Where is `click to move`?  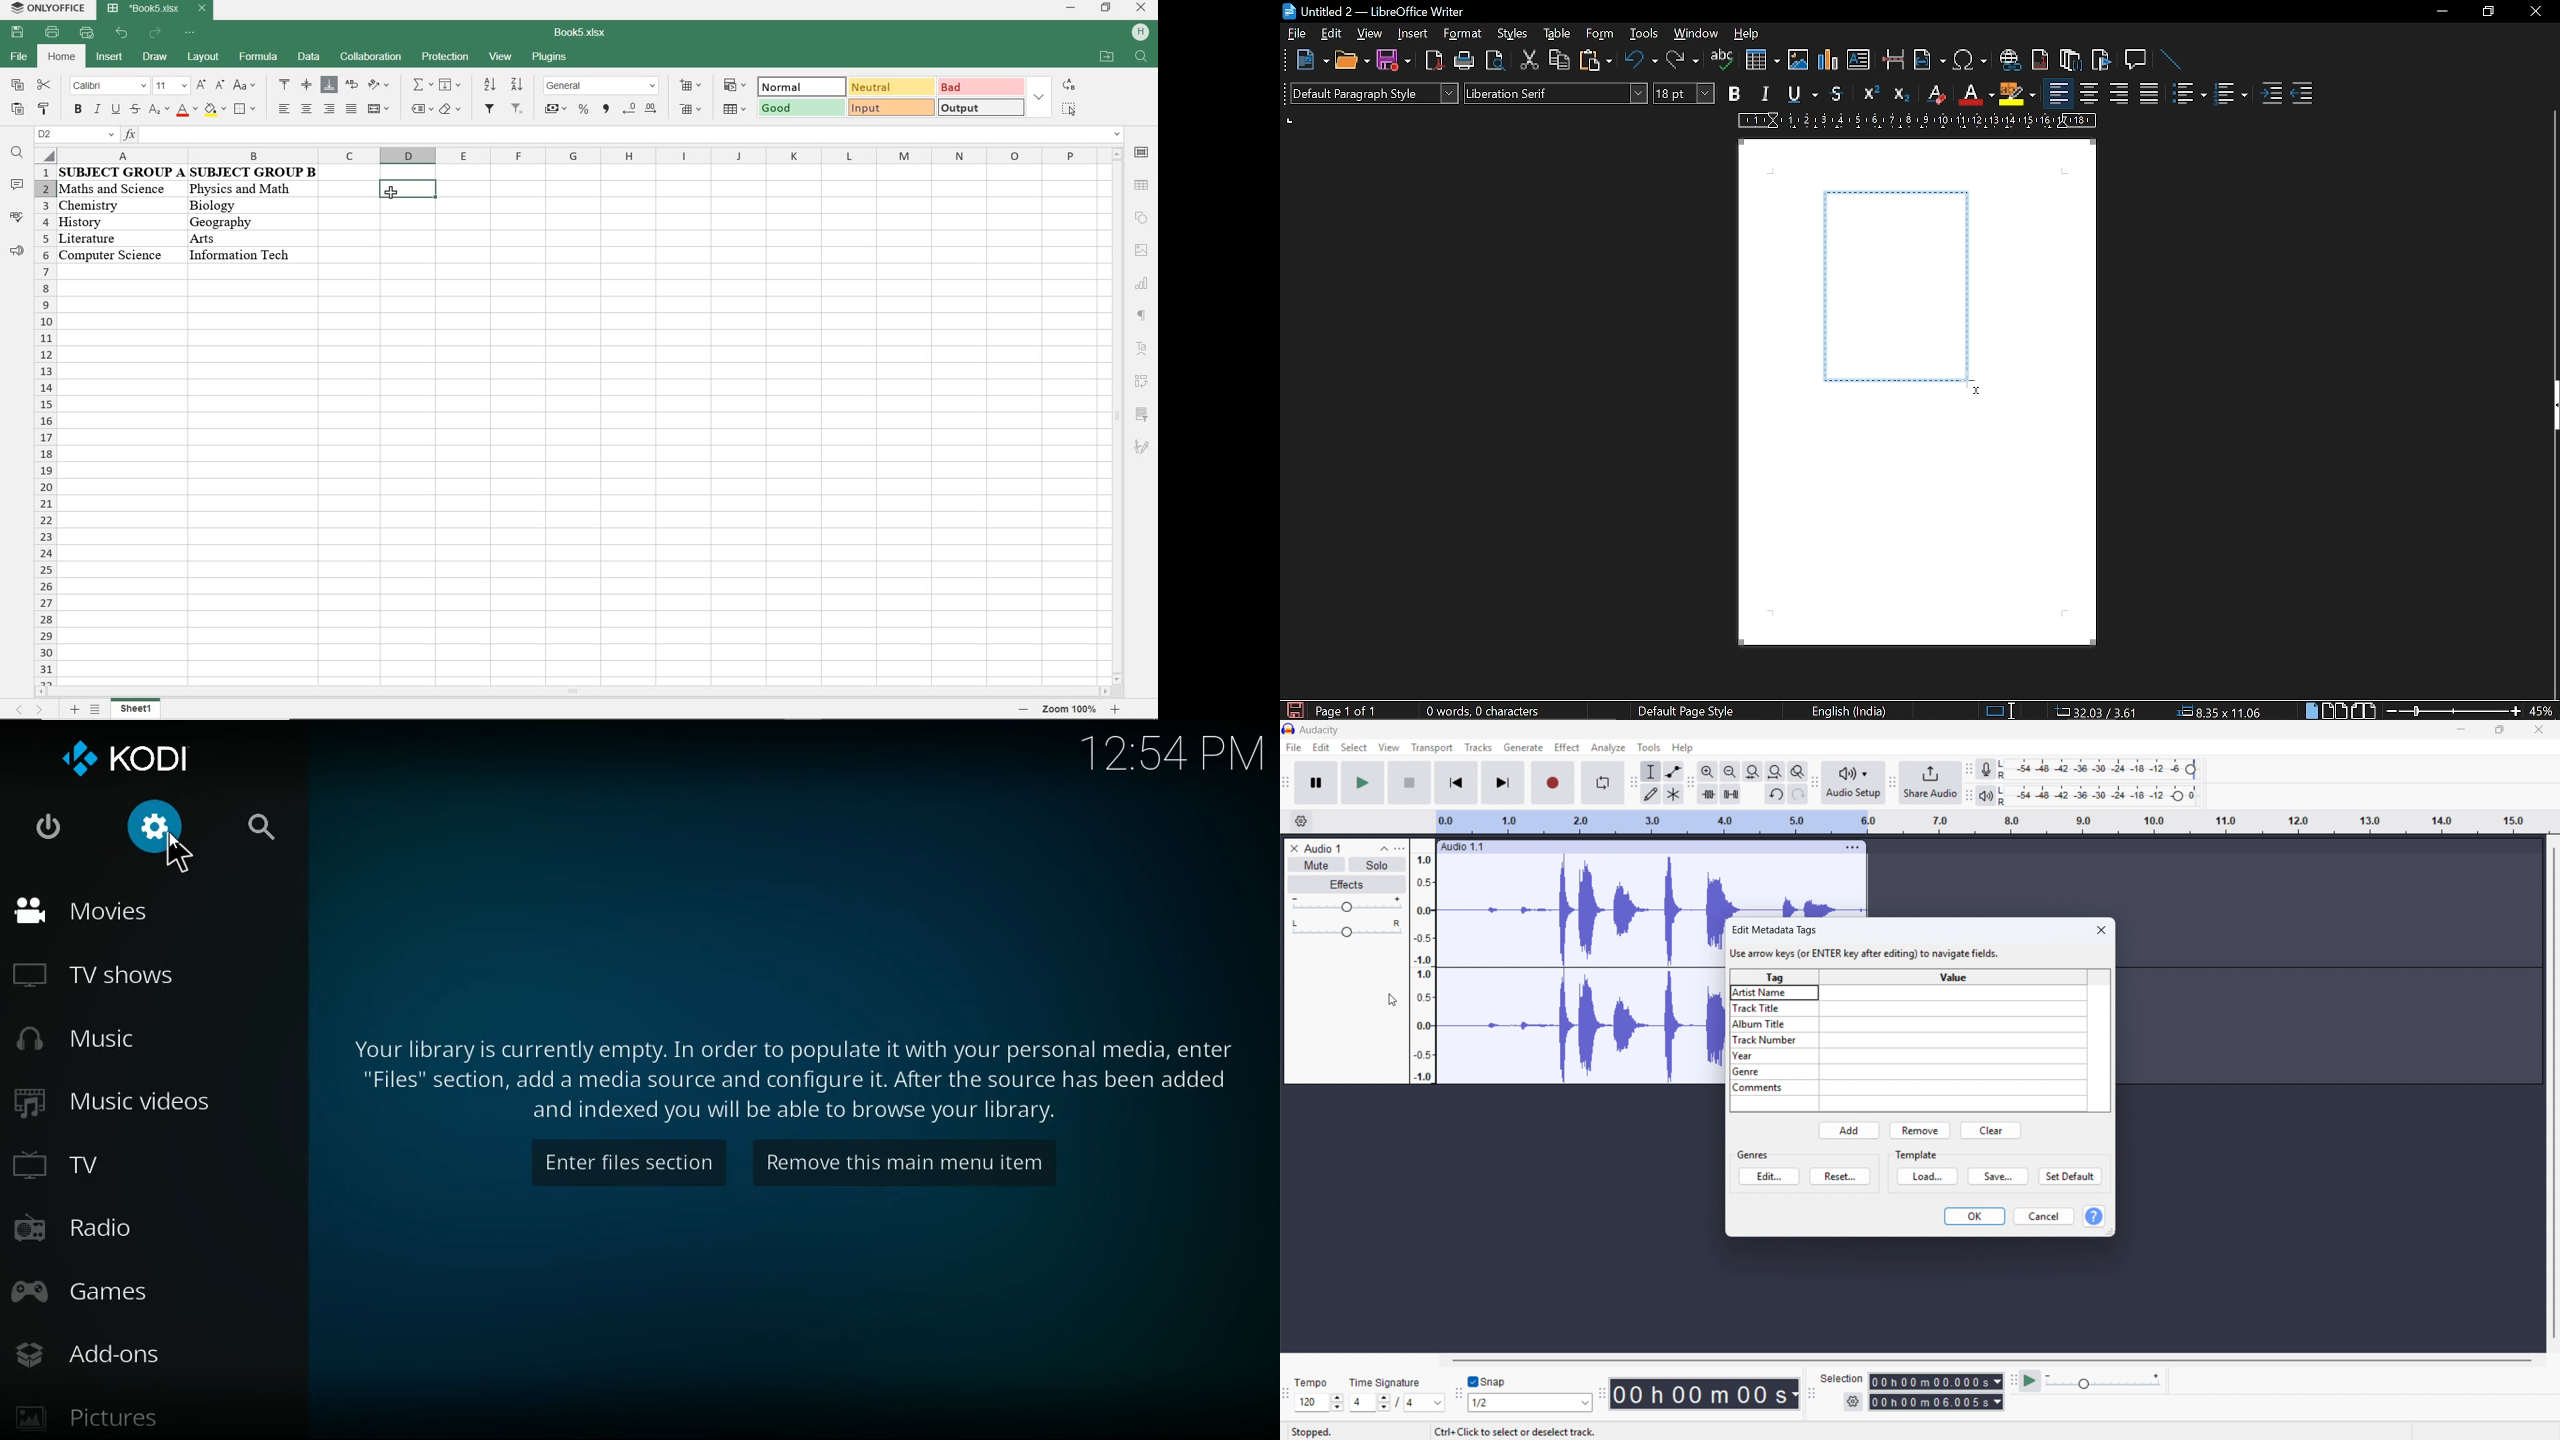 click to move is located at coordinates (1639, 847).